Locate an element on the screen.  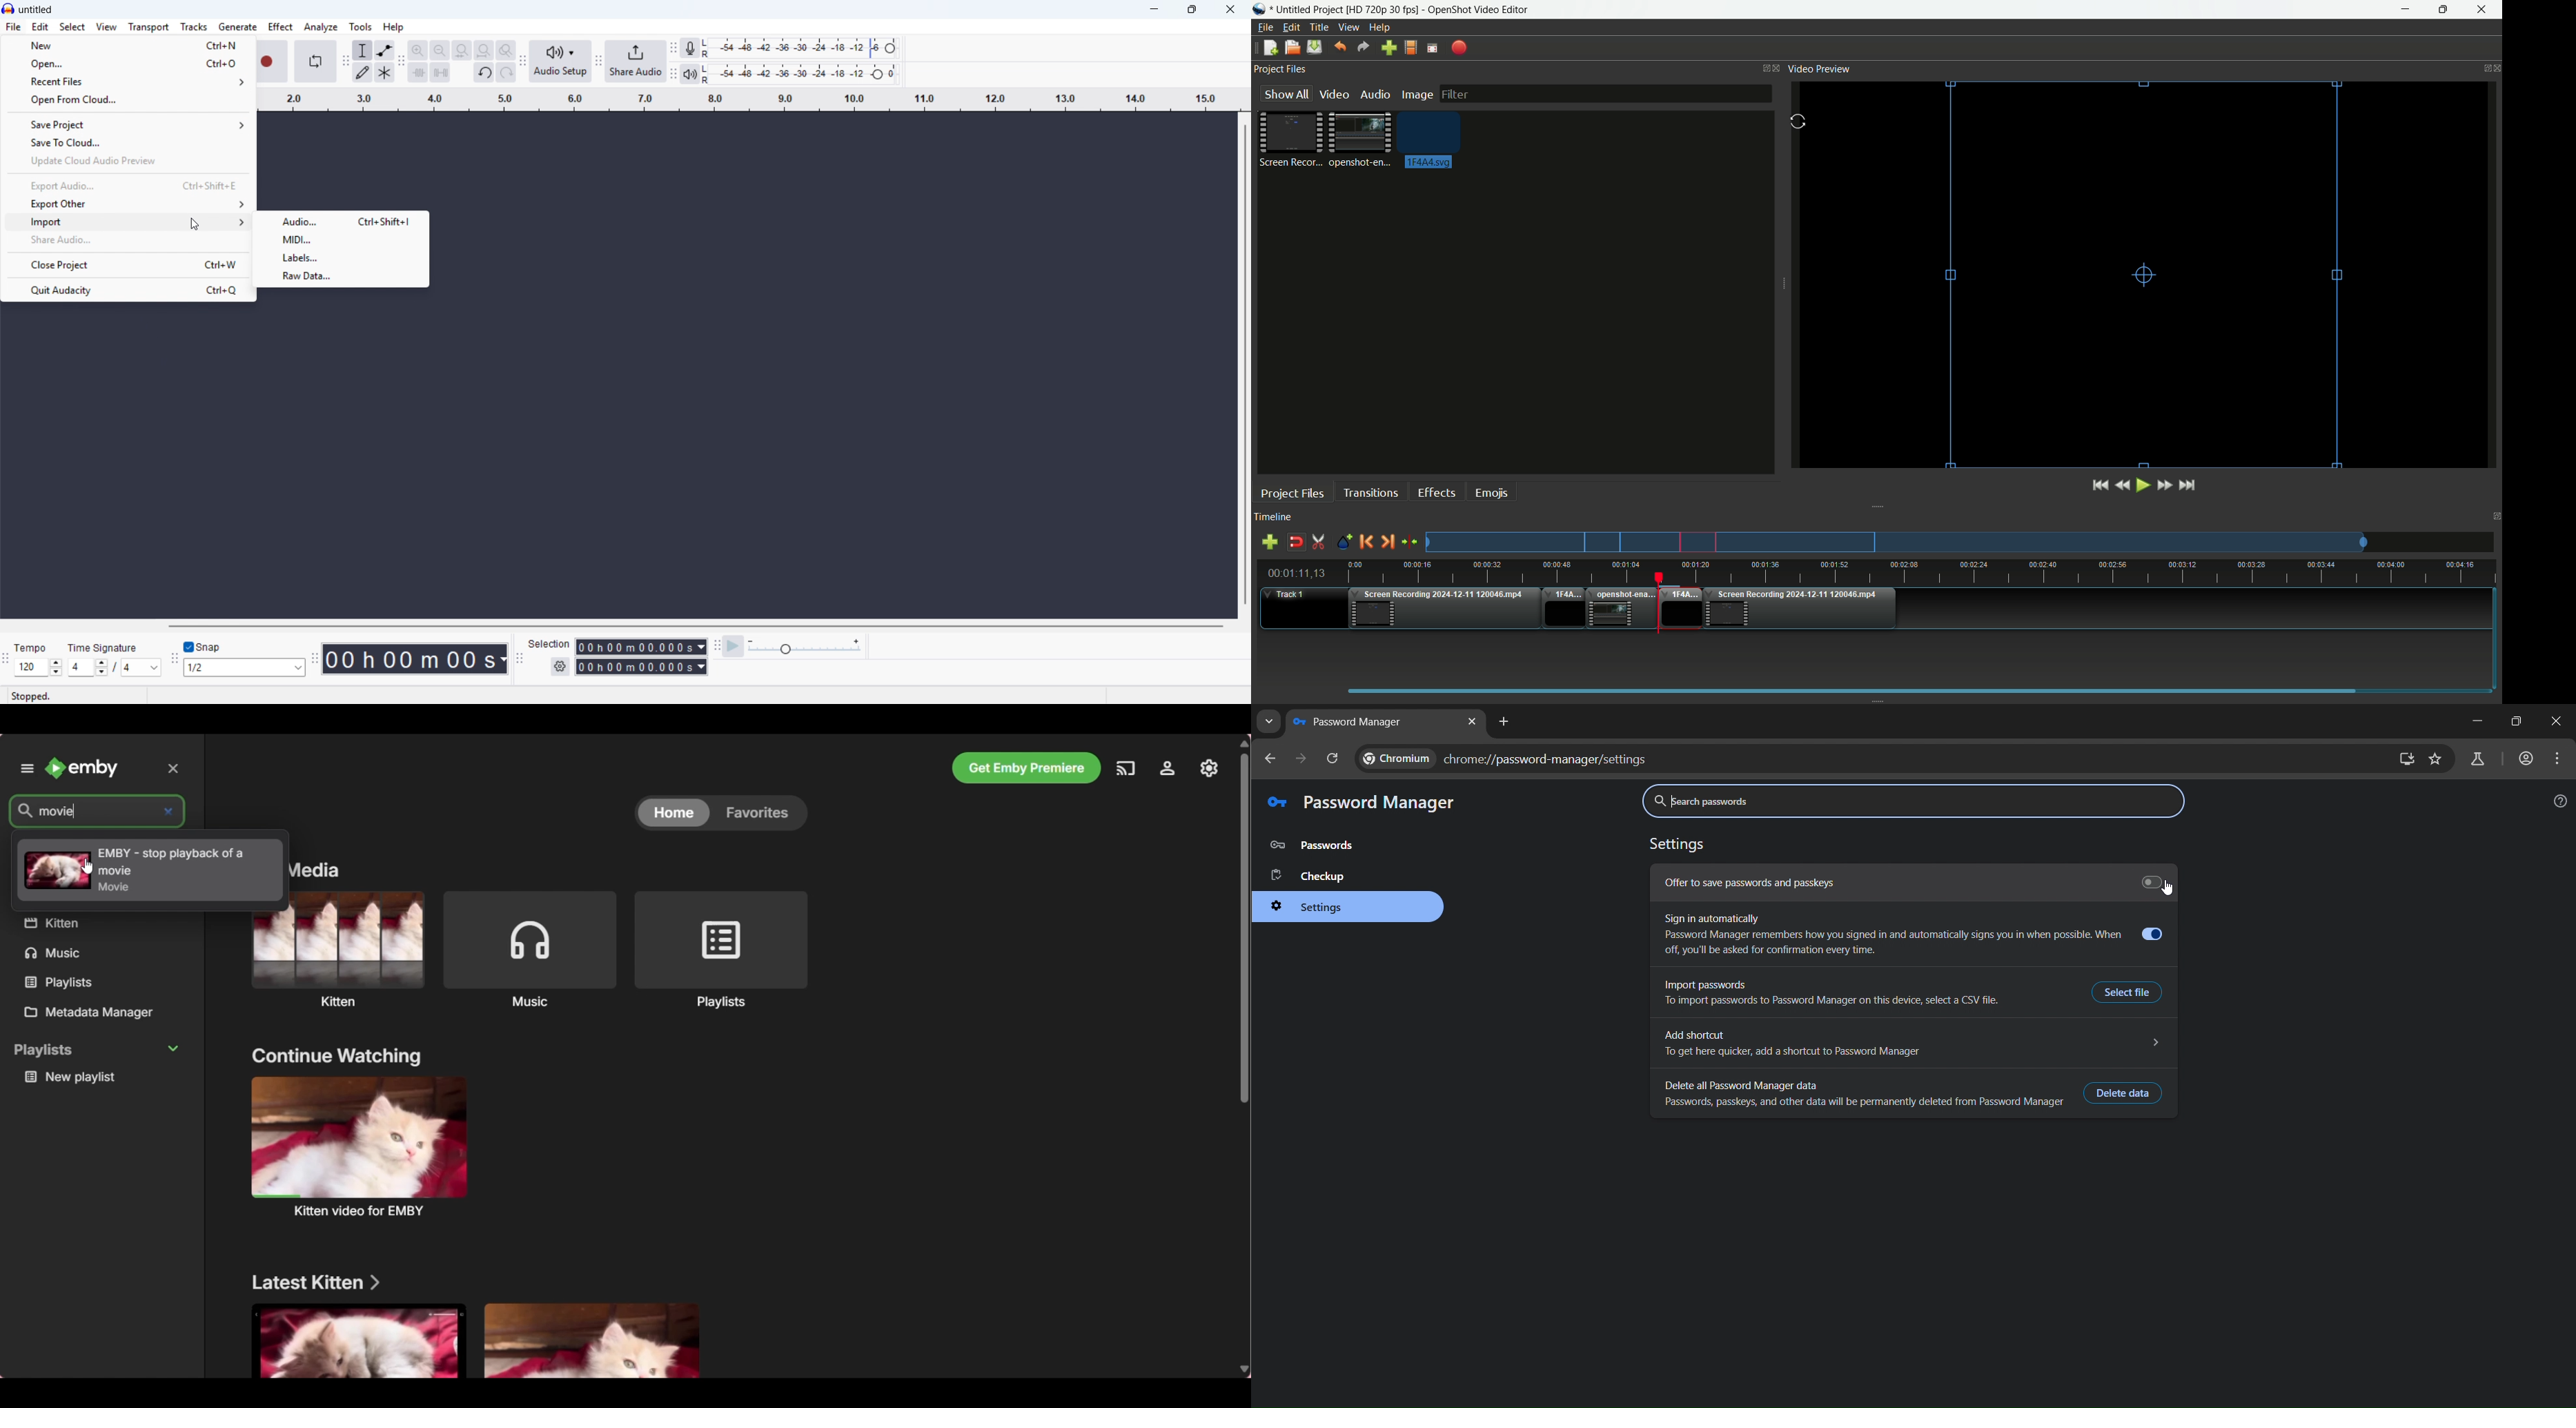
 is located at coordinates (805, 646).